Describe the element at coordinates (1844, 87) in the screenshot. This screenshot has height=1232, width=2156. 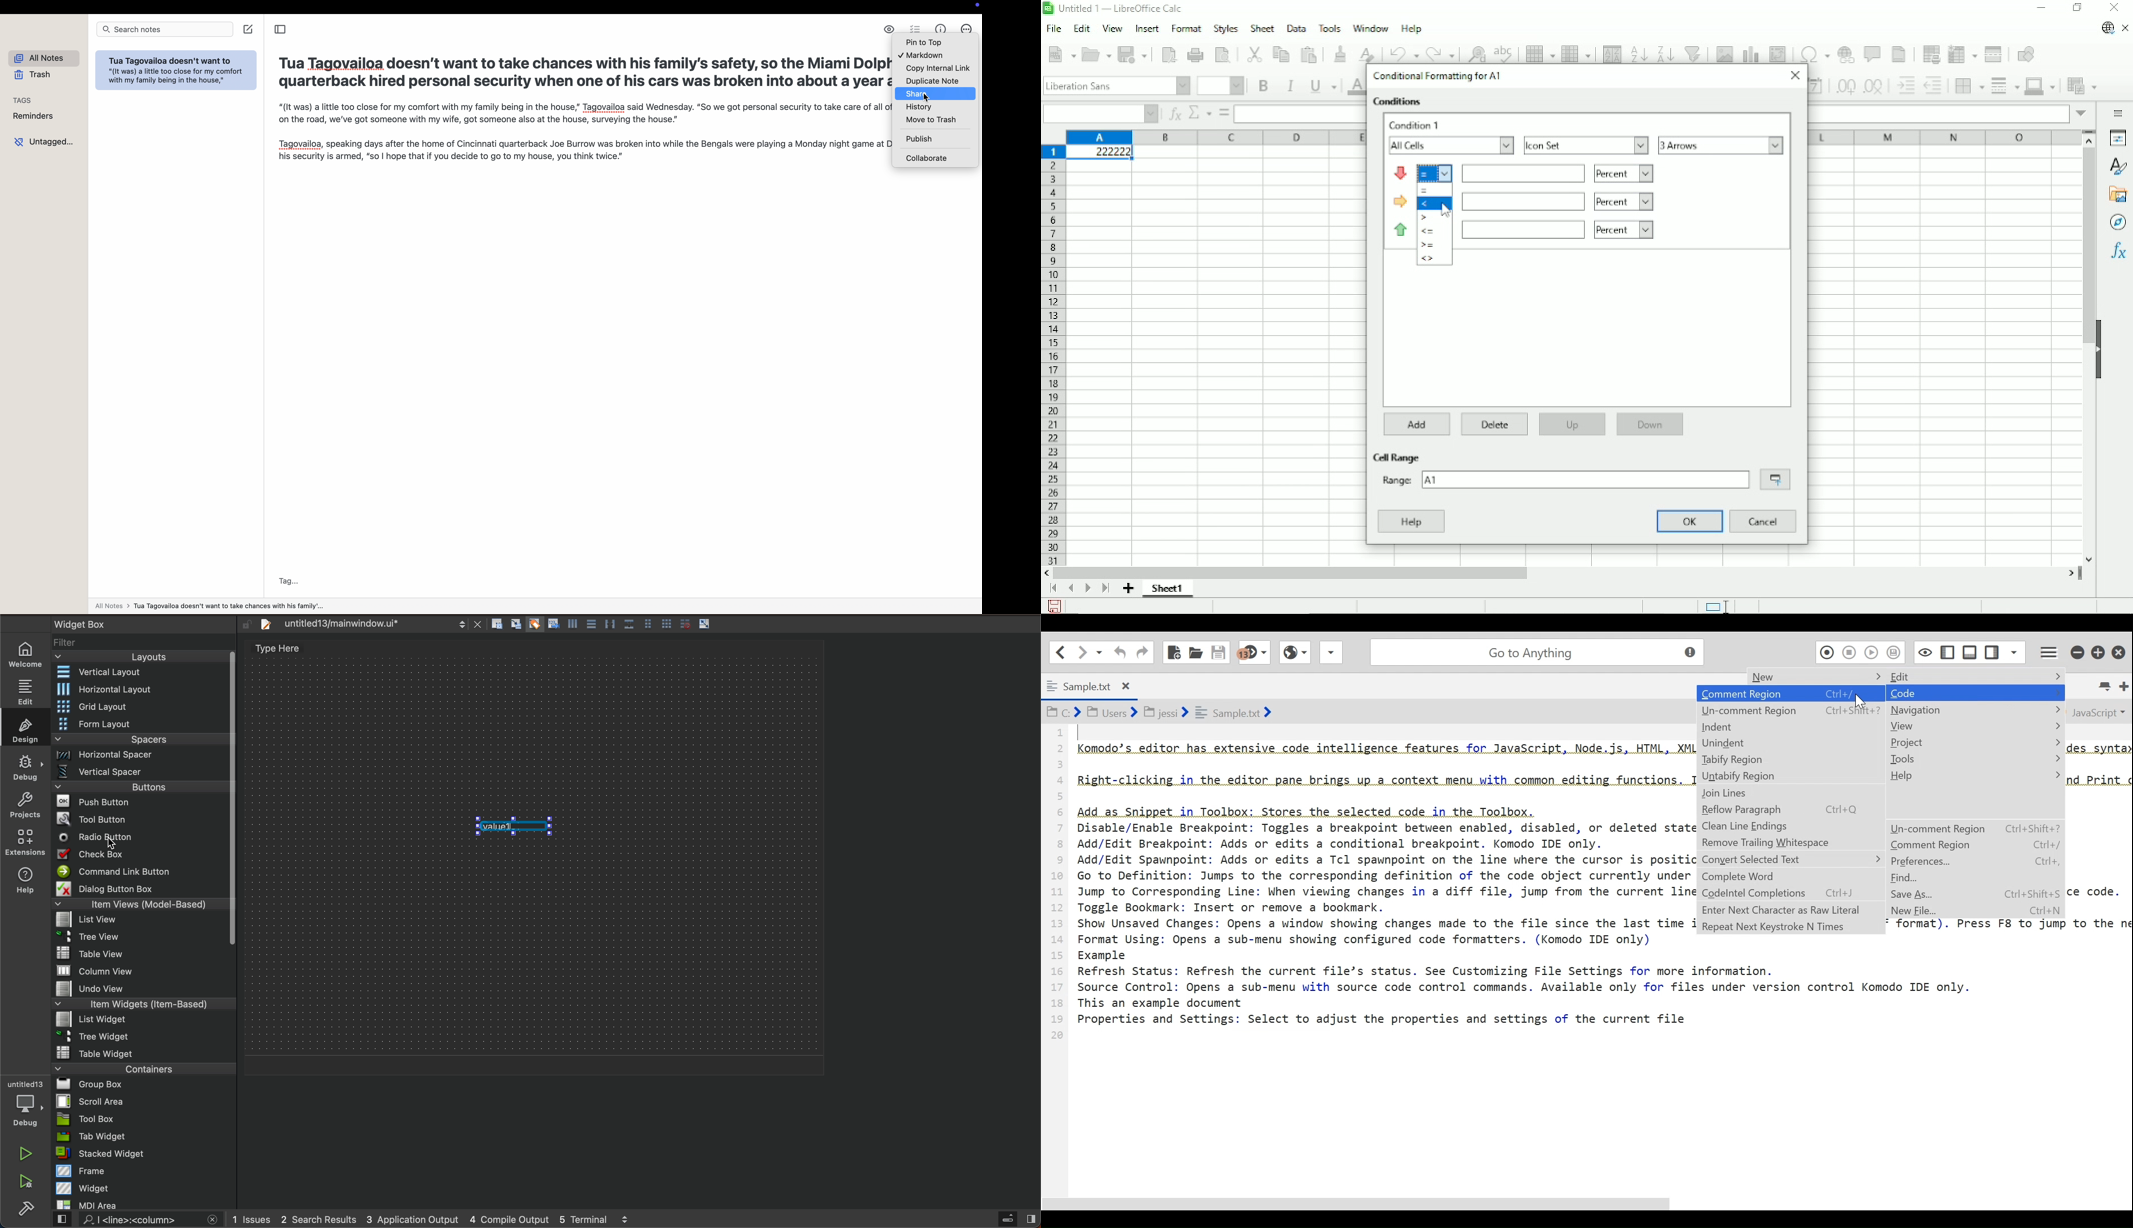
I see `Add decimal place` at that location.